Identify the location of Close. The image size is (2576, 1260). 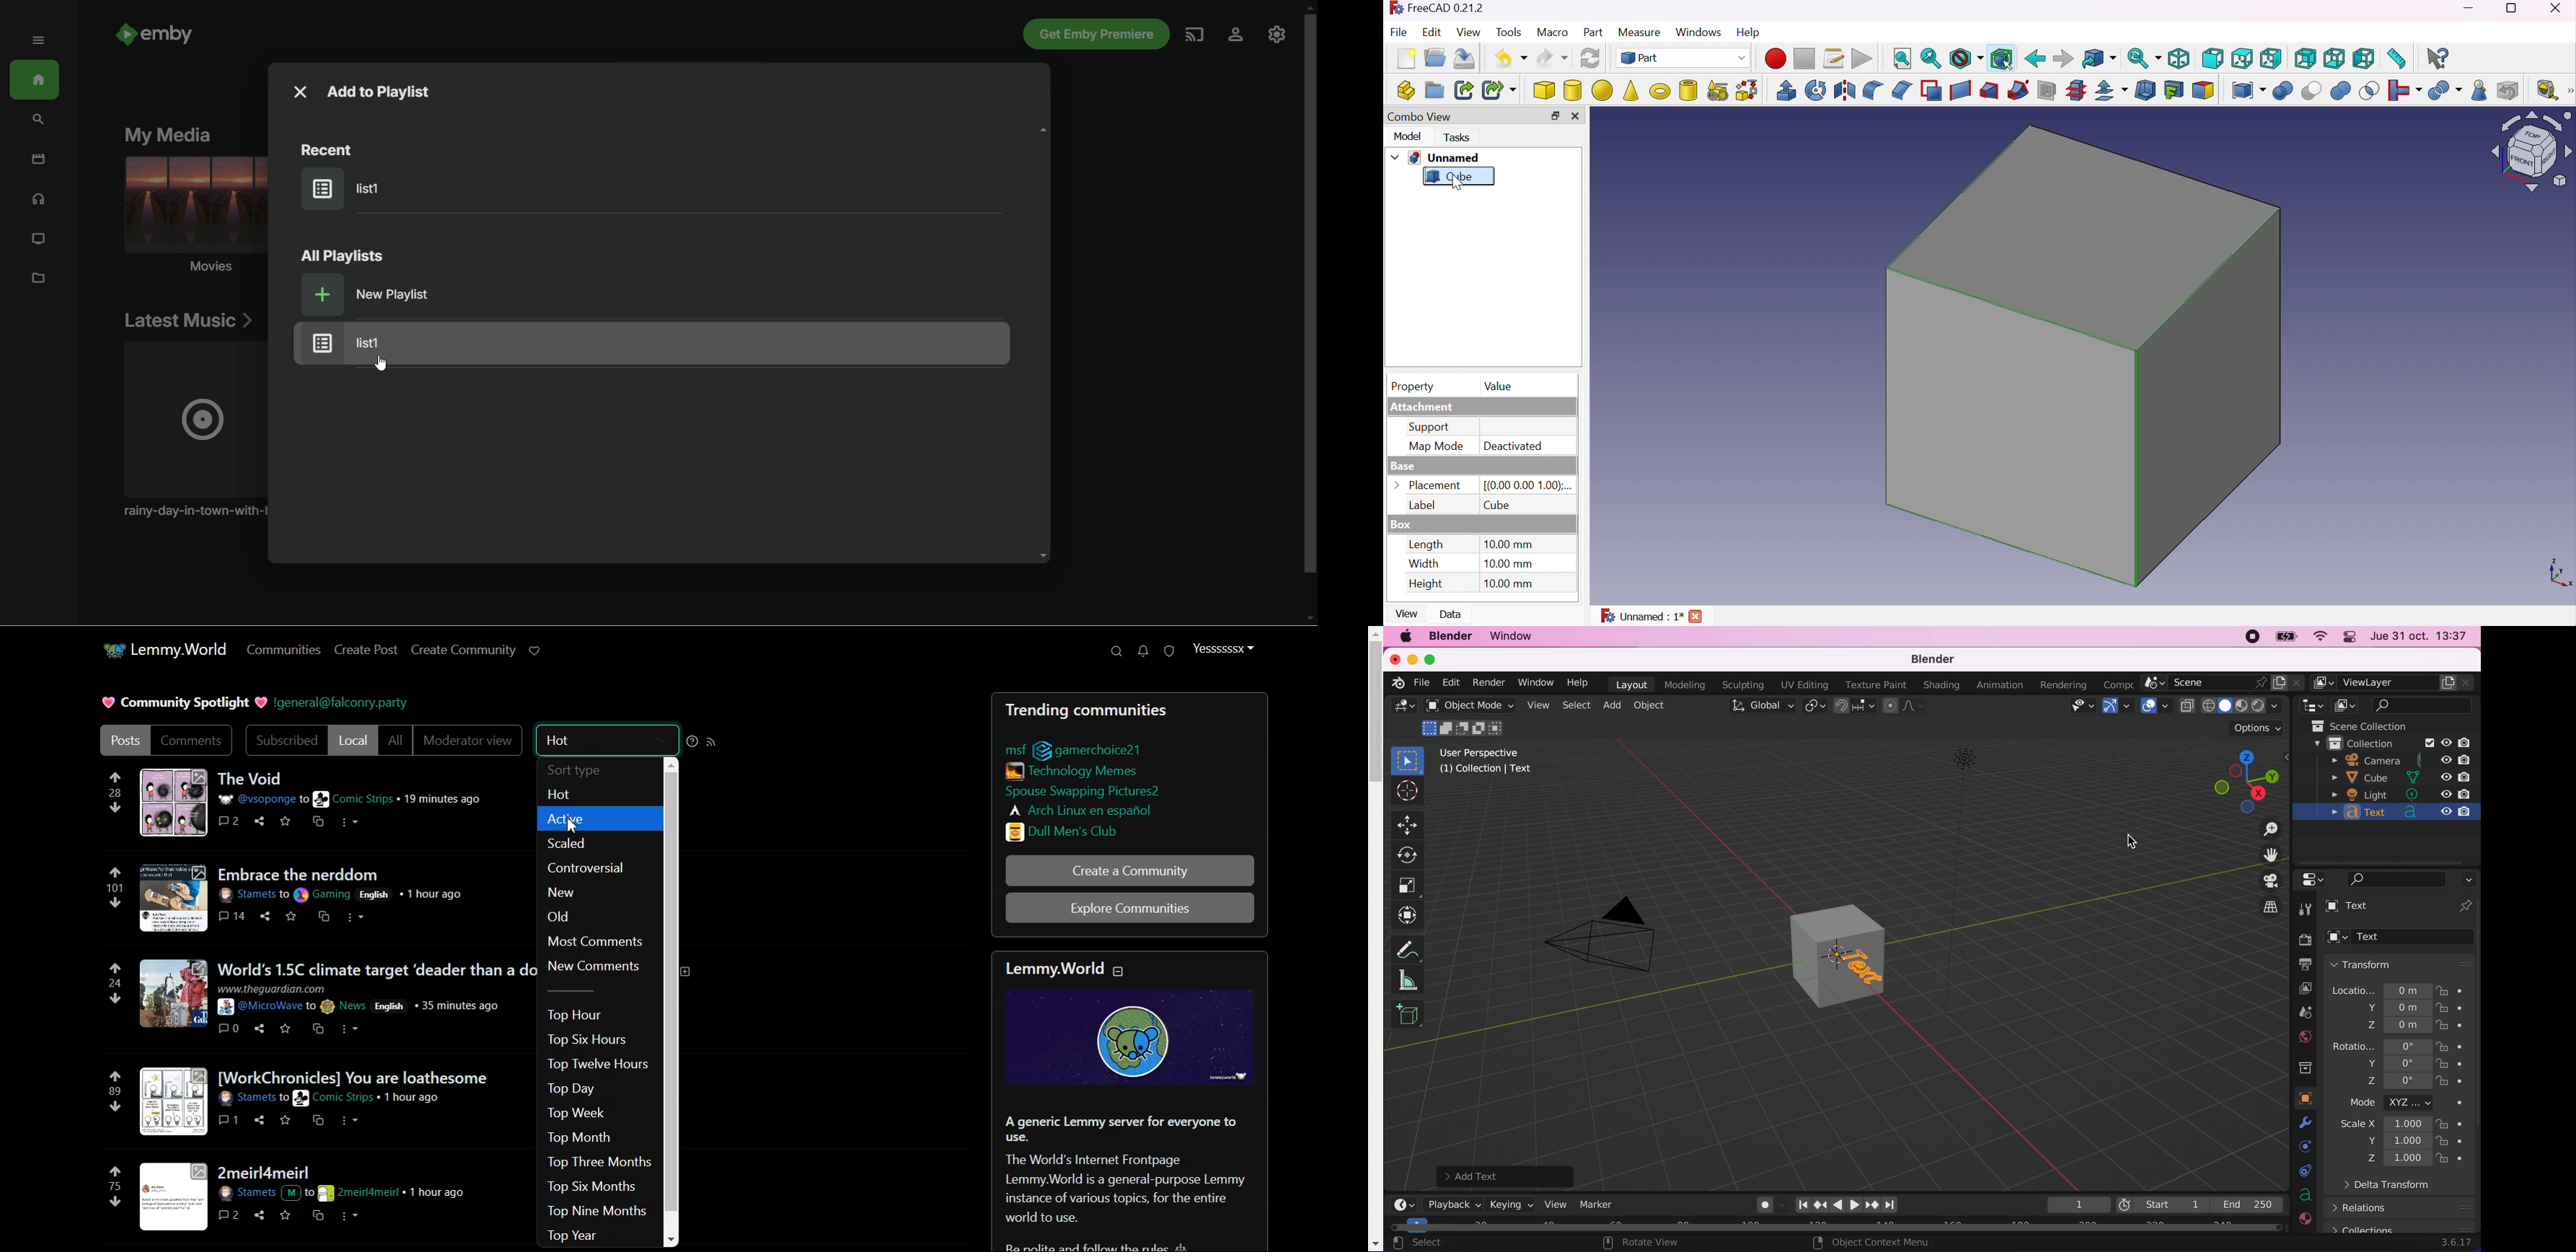
(1579, 117).